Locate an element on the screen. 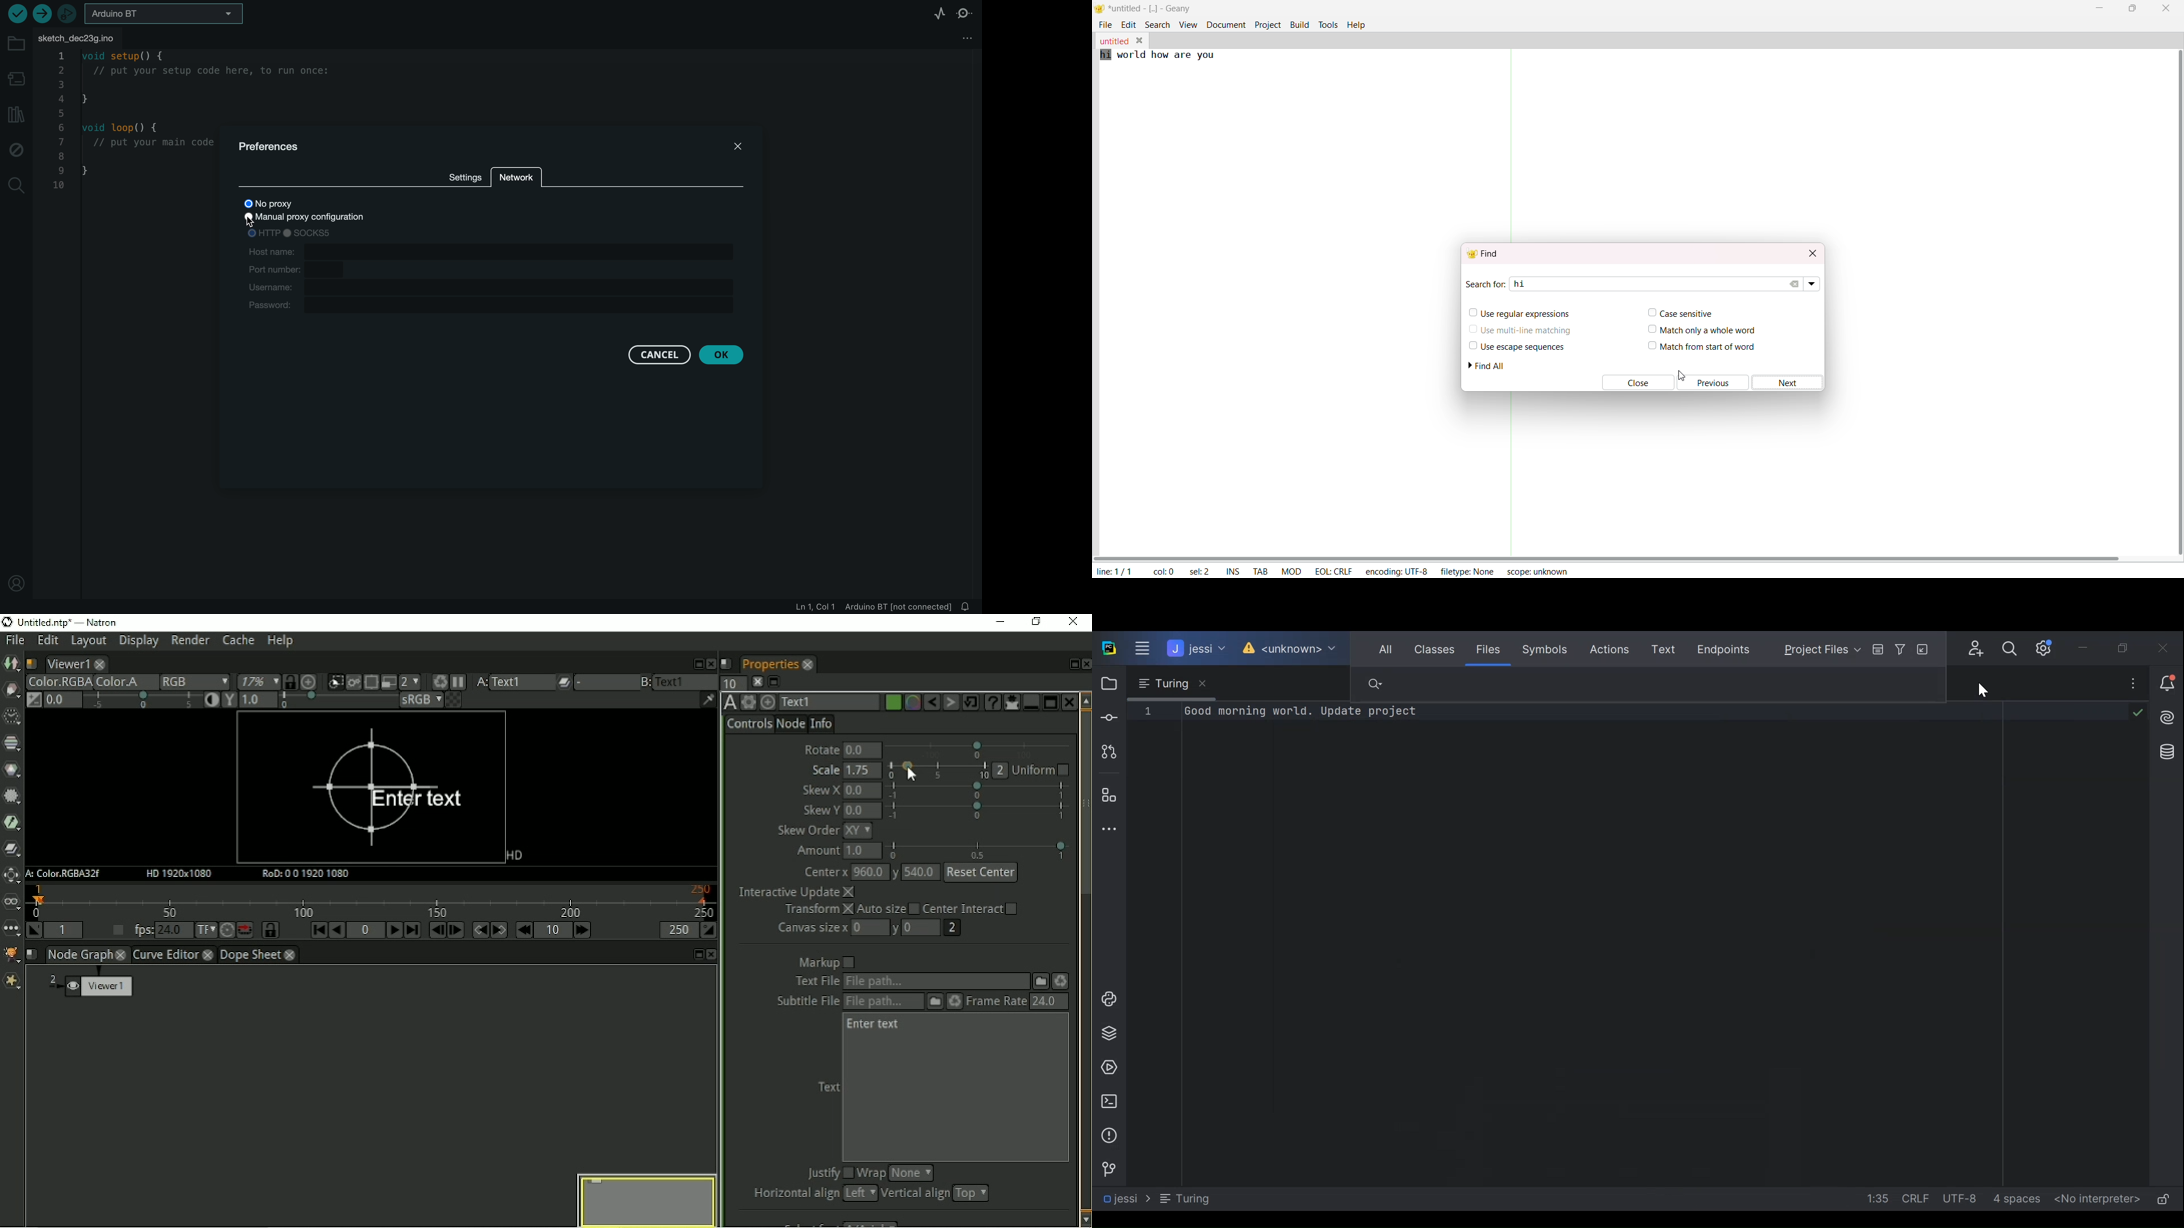  More Tool Windows is located at coordinates (1107, 829).